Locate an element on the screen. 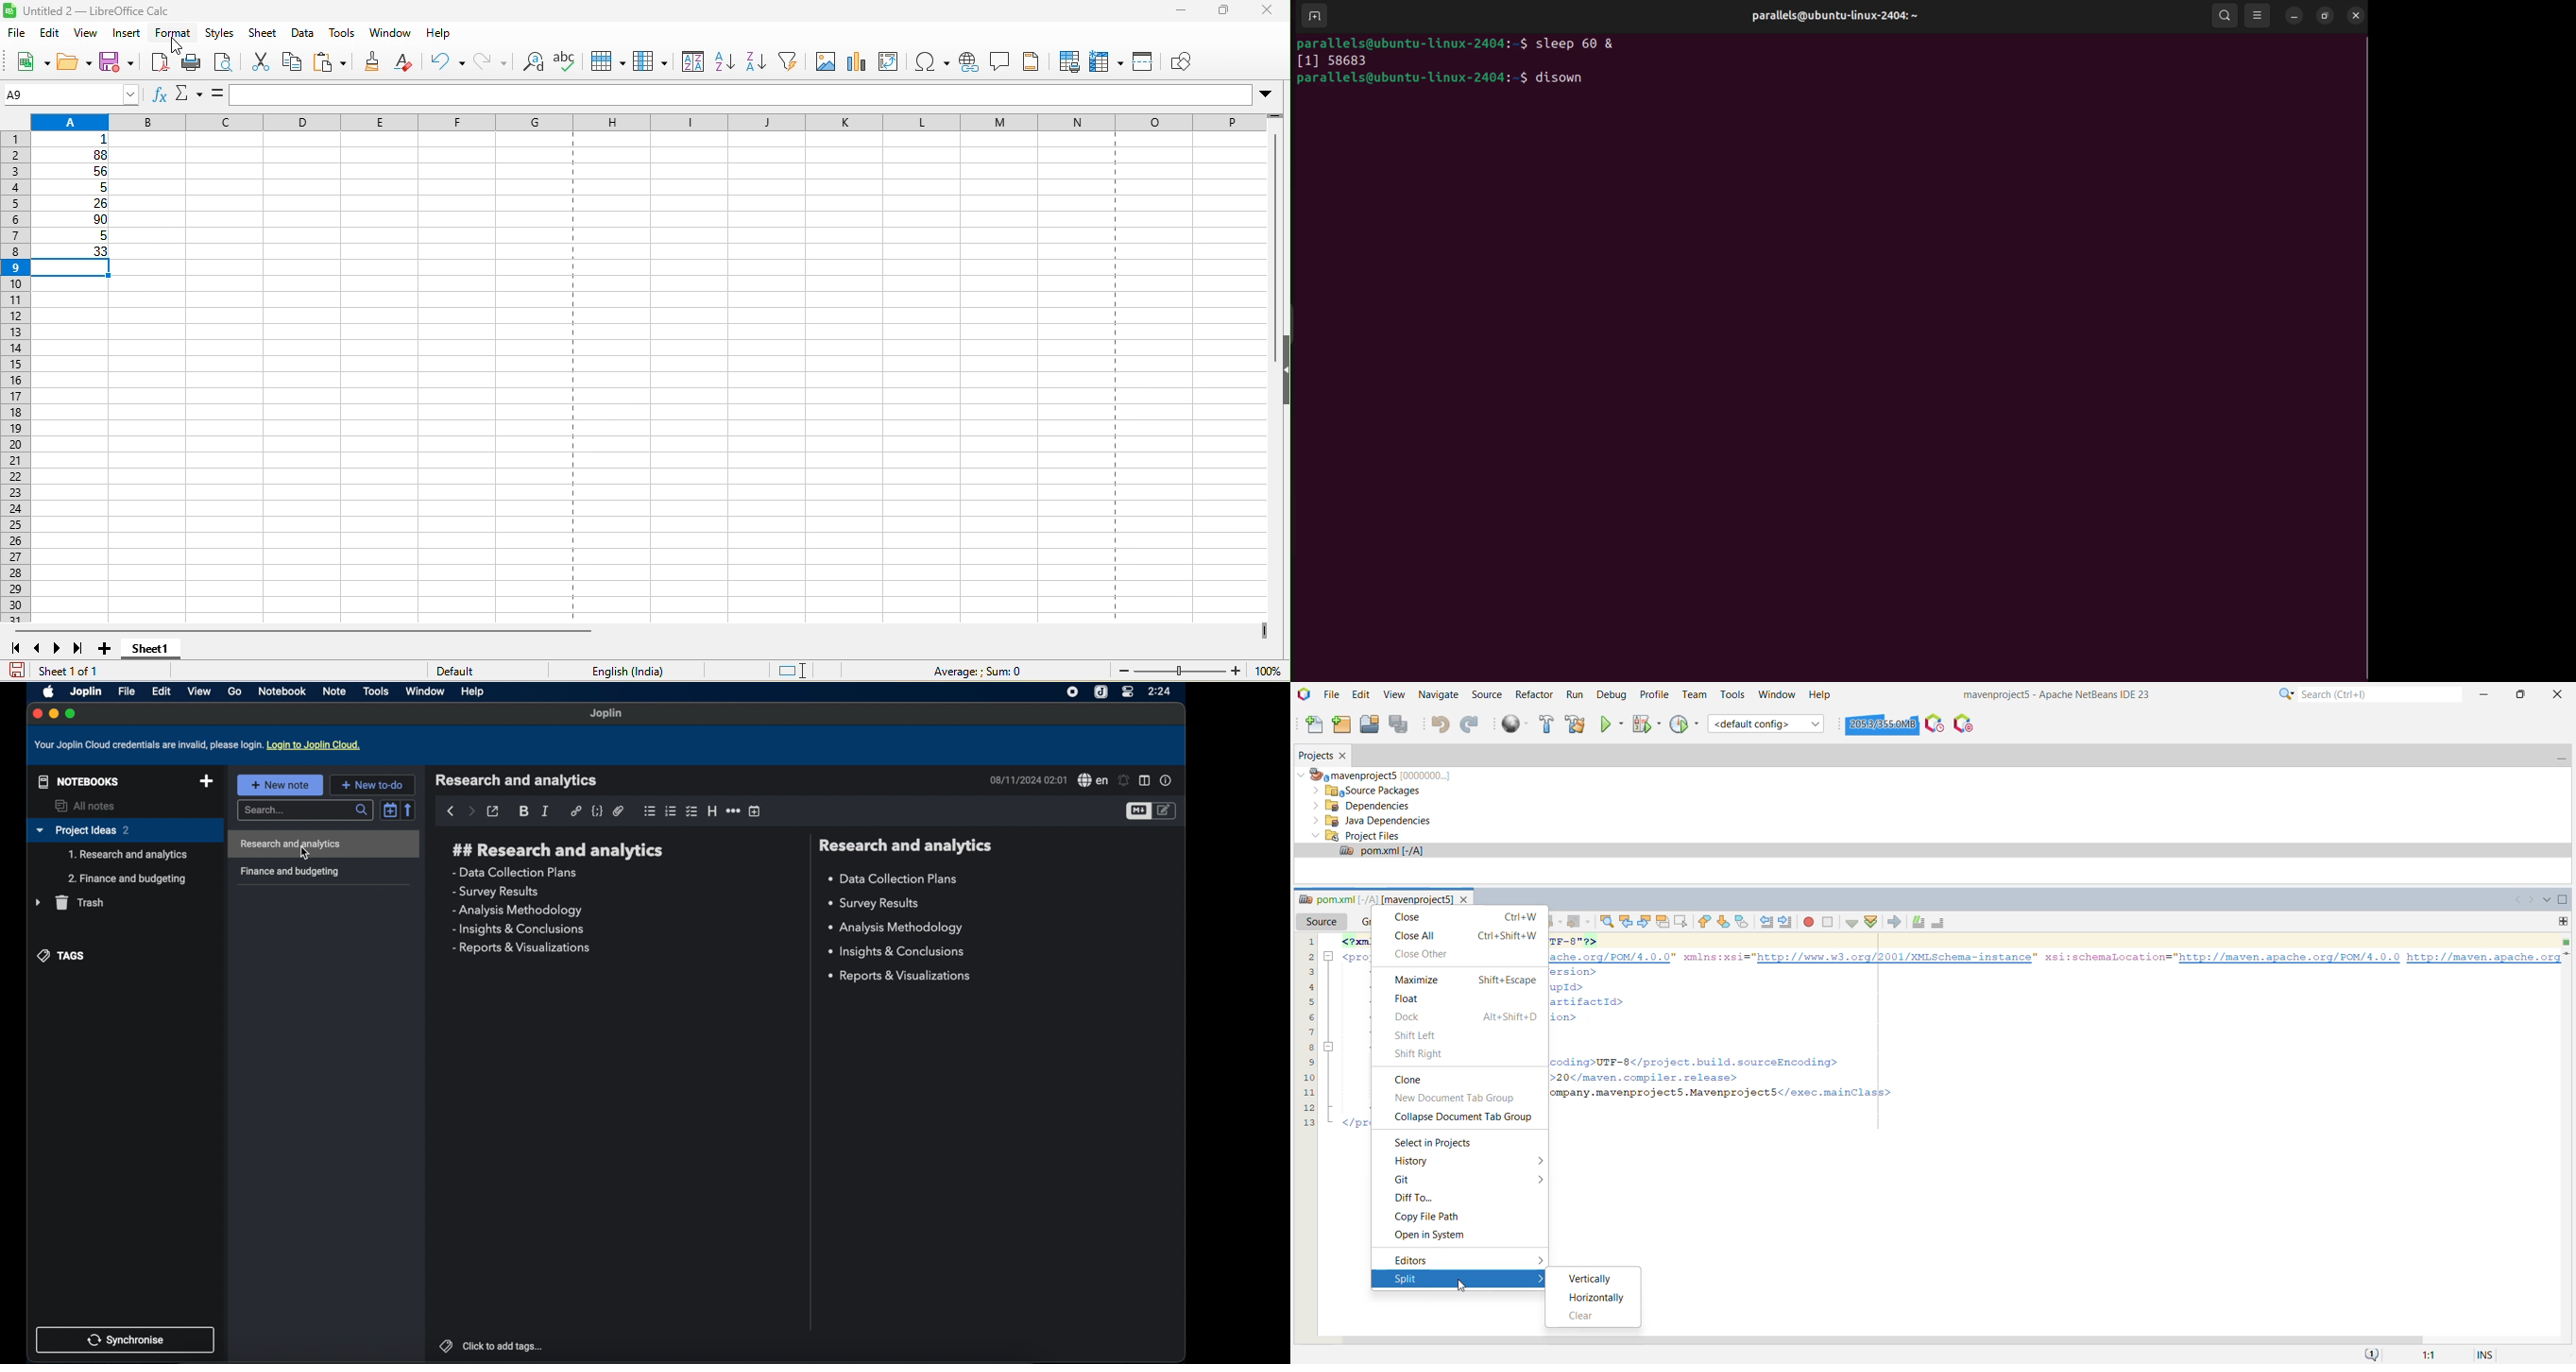 Image resolution: width=2576 pixels, height=1372 pixels. open is located at coordinates (76, 63).